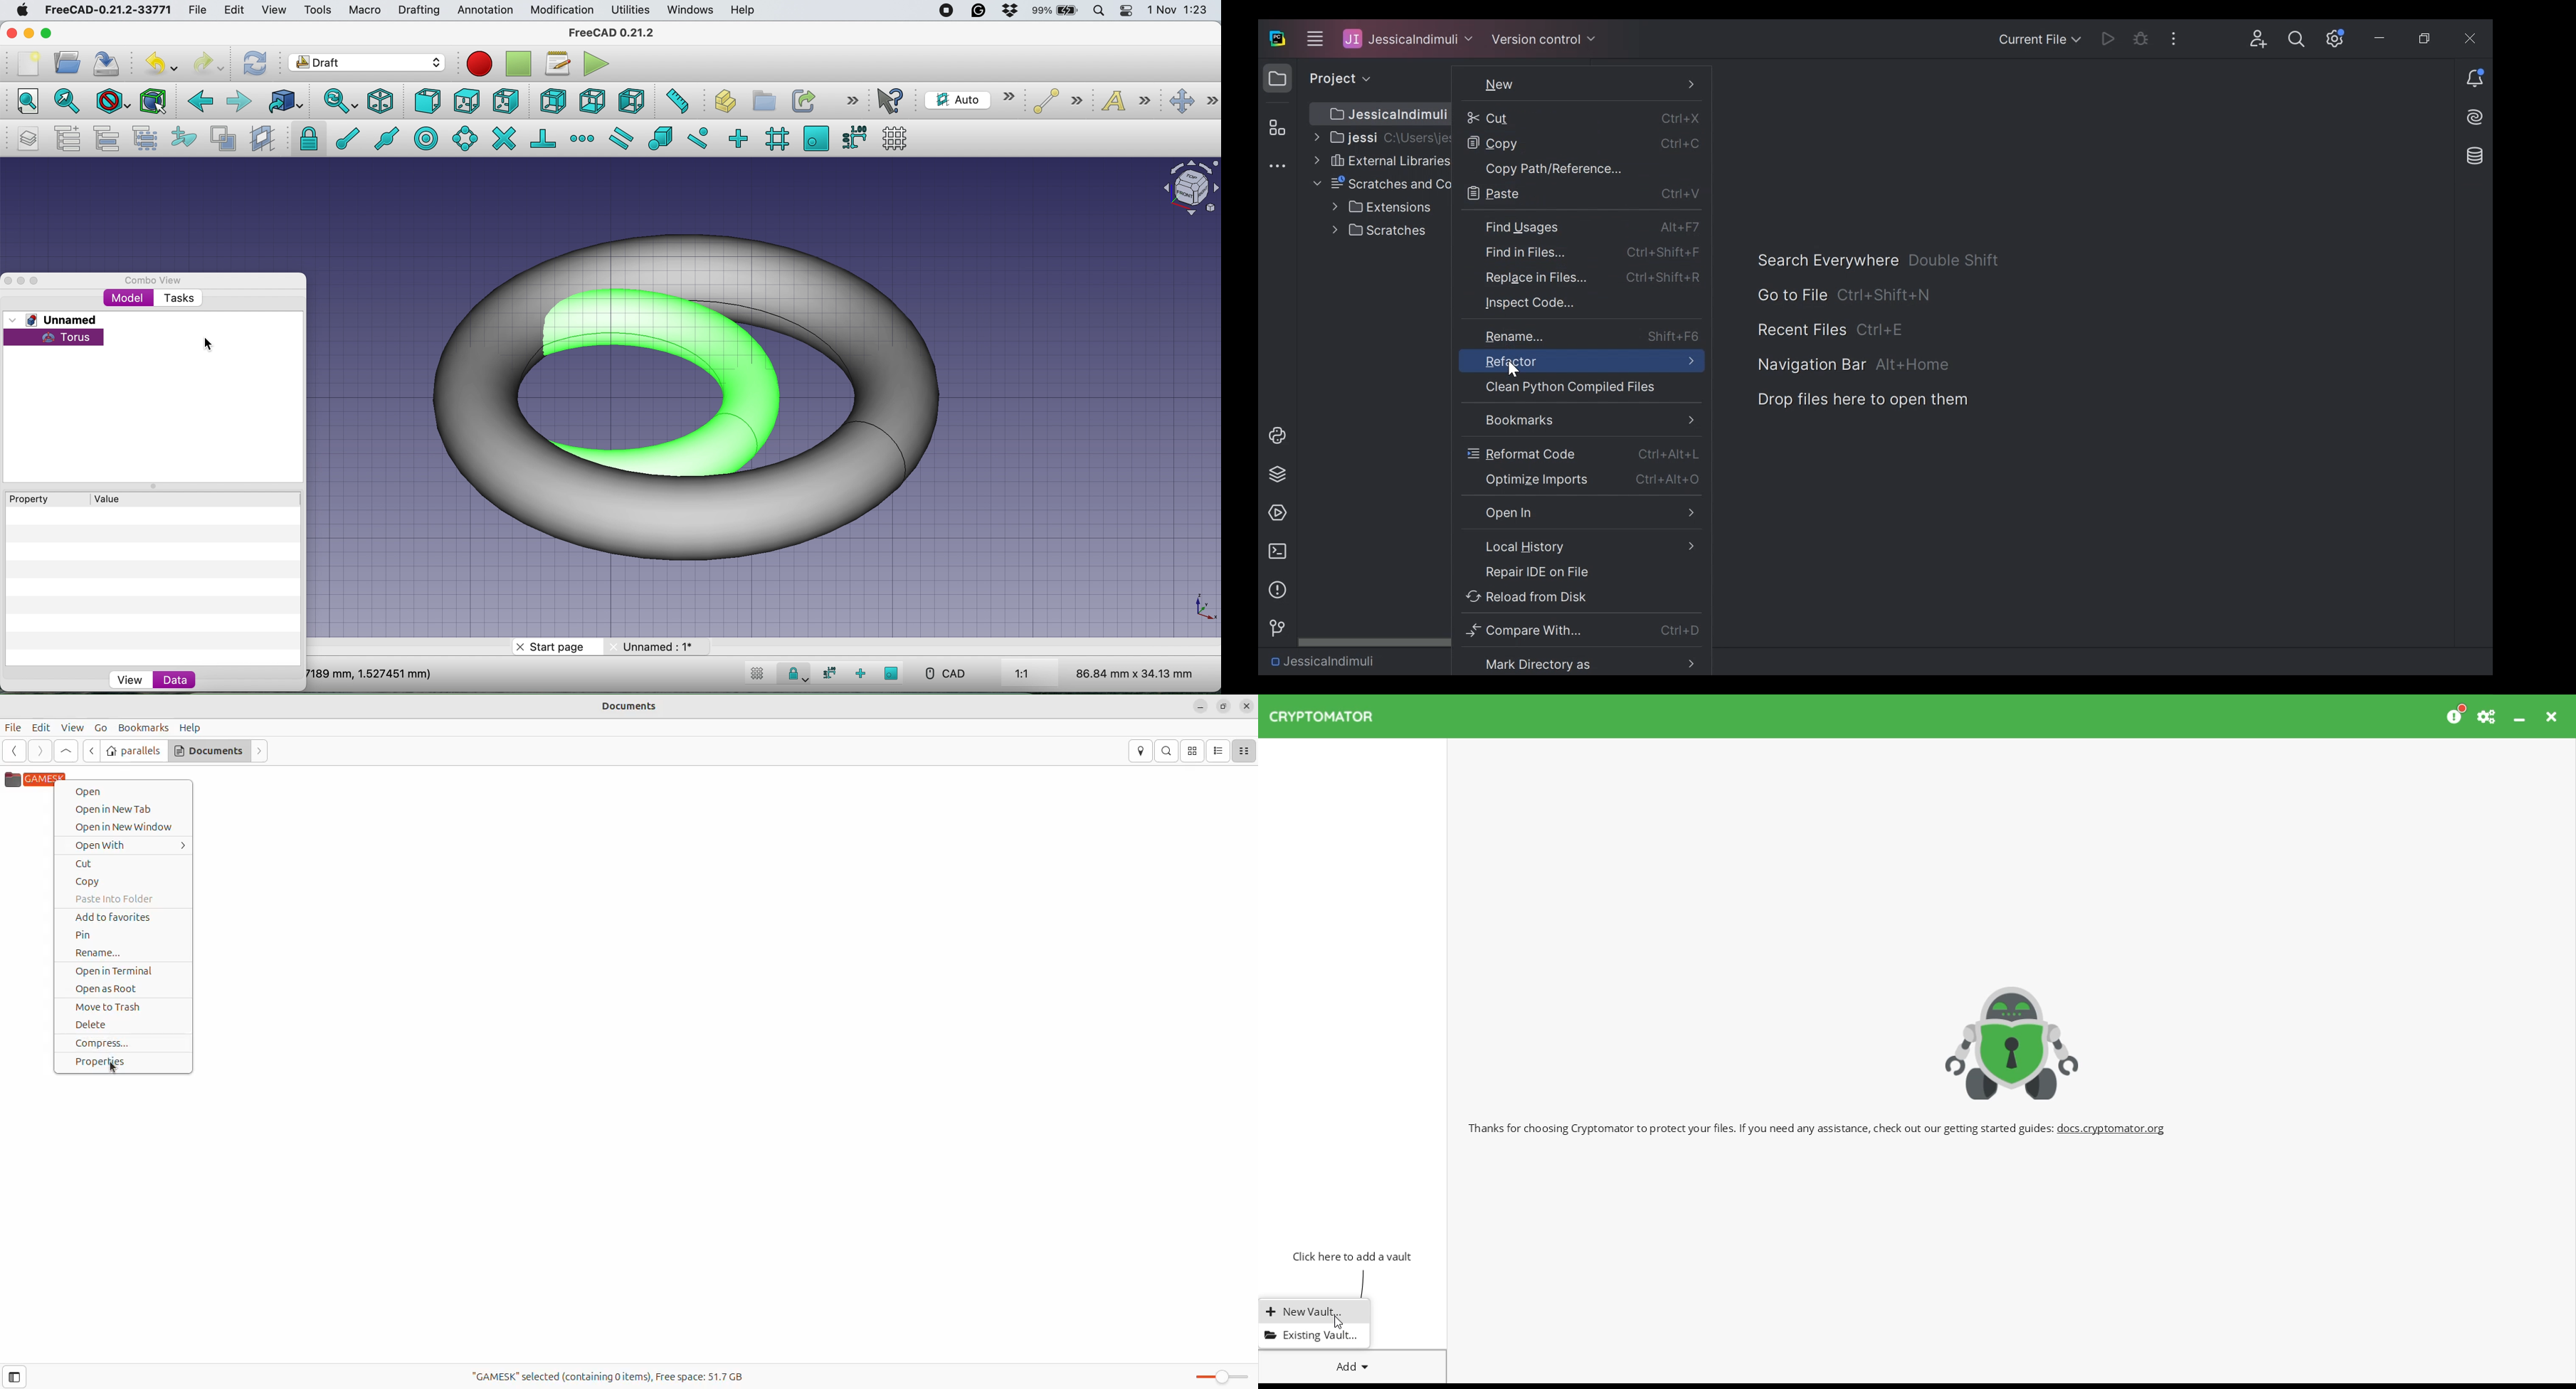  What do you see at coordinates (796, 673) in the screenshot?
I see `Snap Lock` at bounding box center [796, 673].